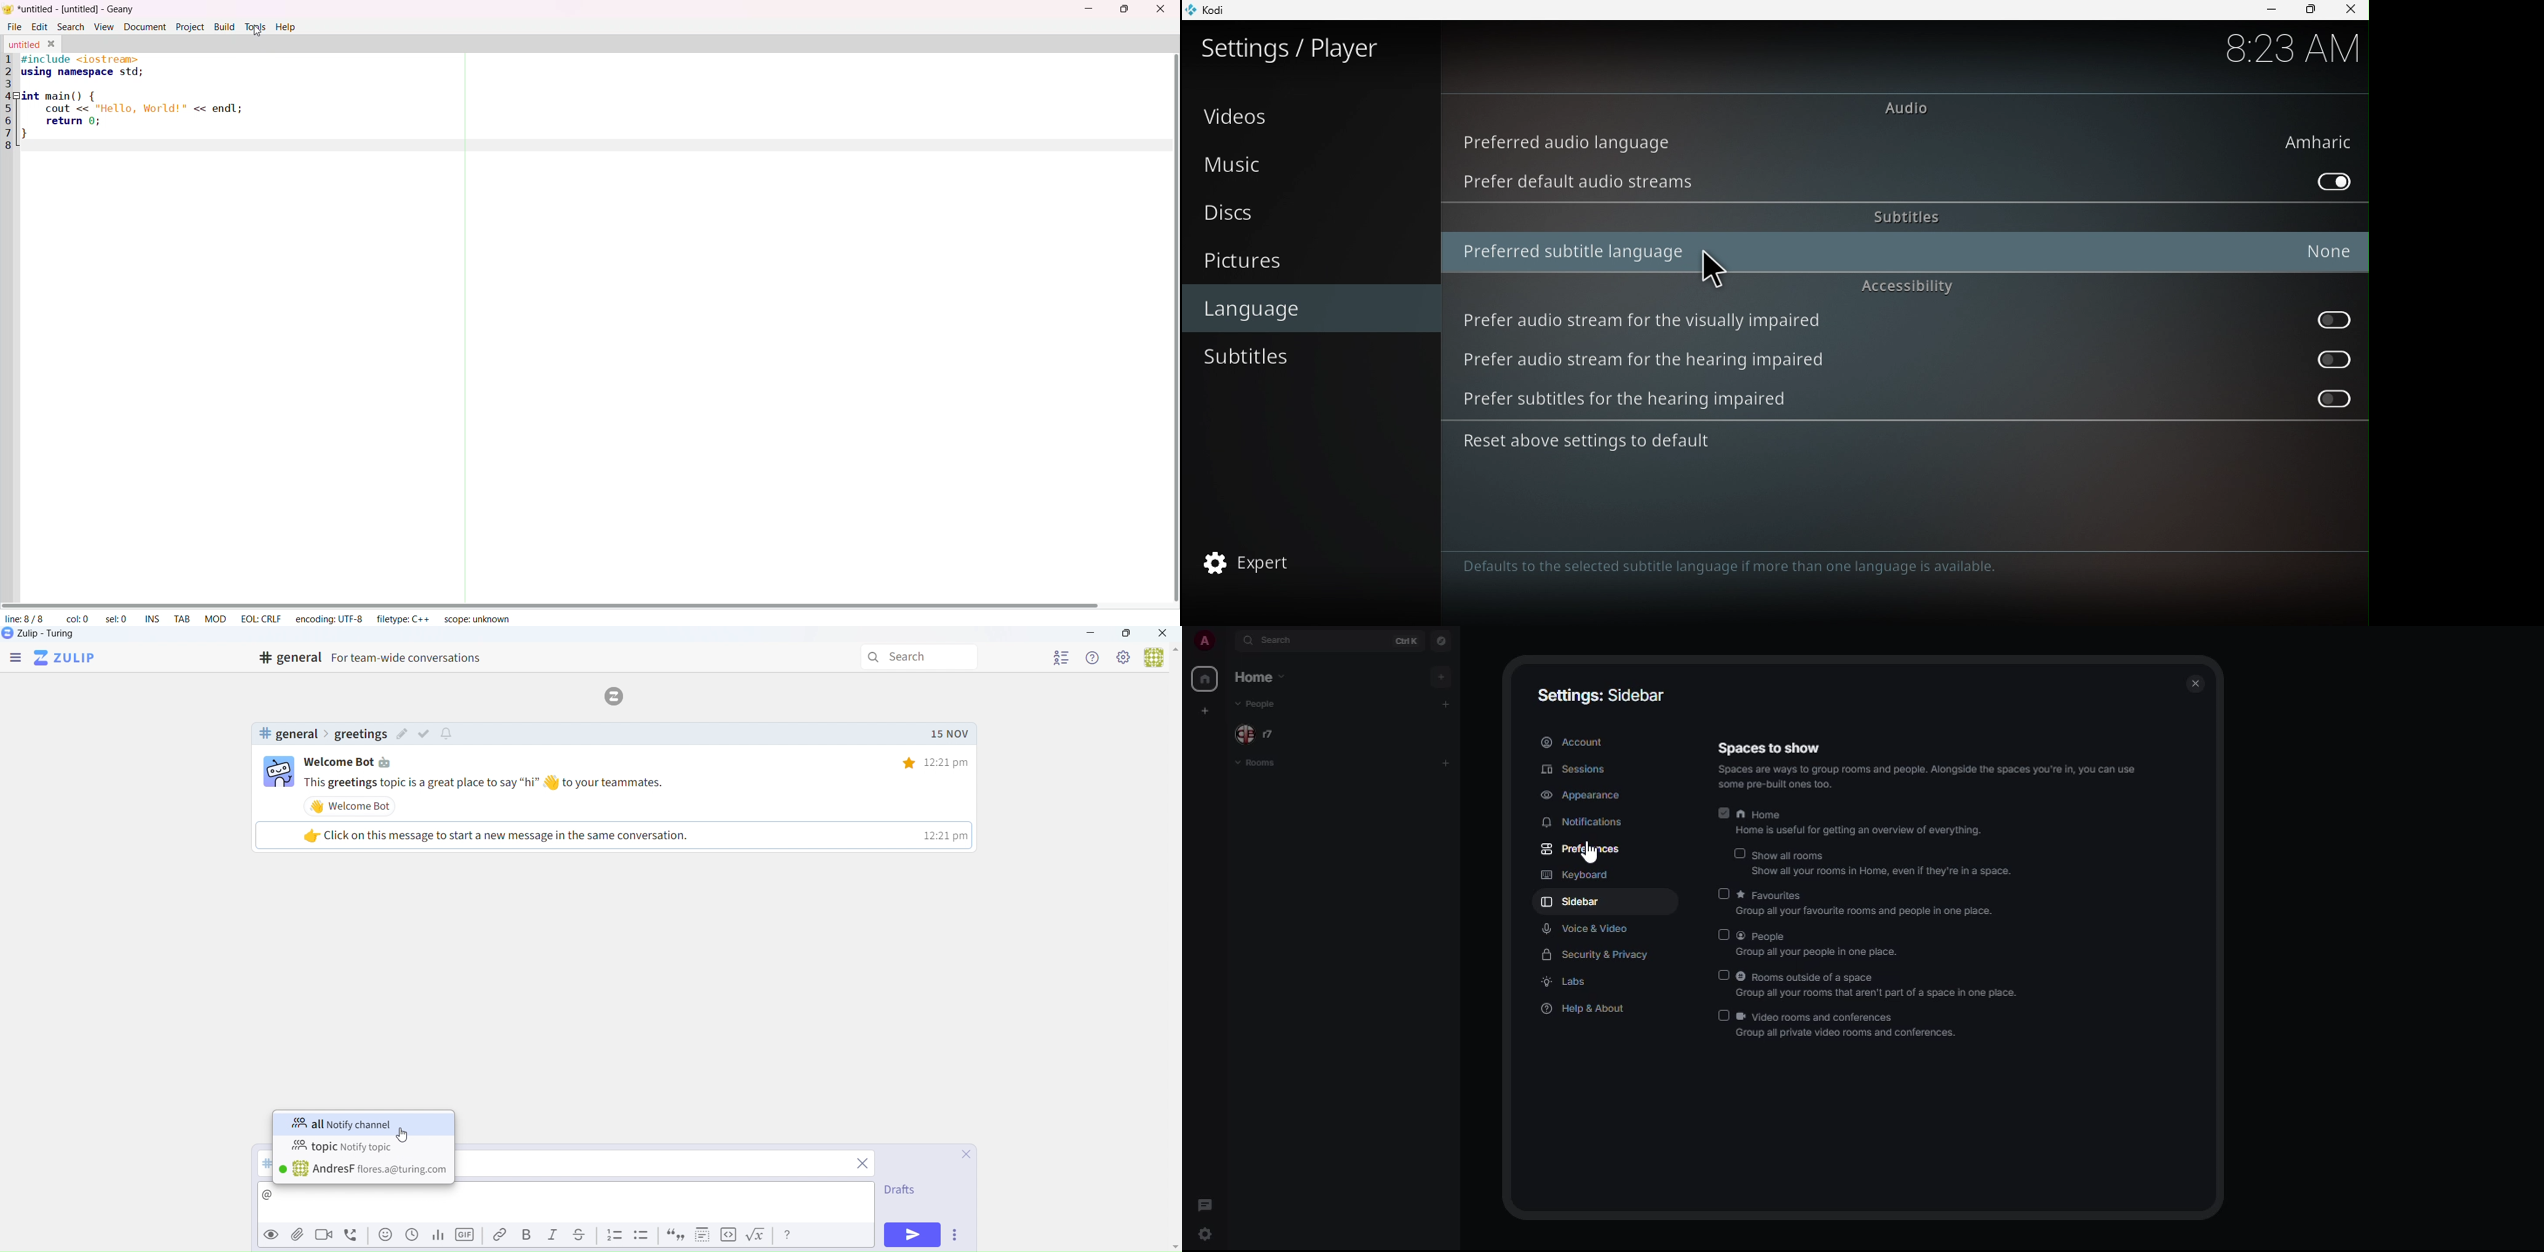  Describe the element at coordinates (1577, 822) in the screenshot. I see `notifications` at that location.